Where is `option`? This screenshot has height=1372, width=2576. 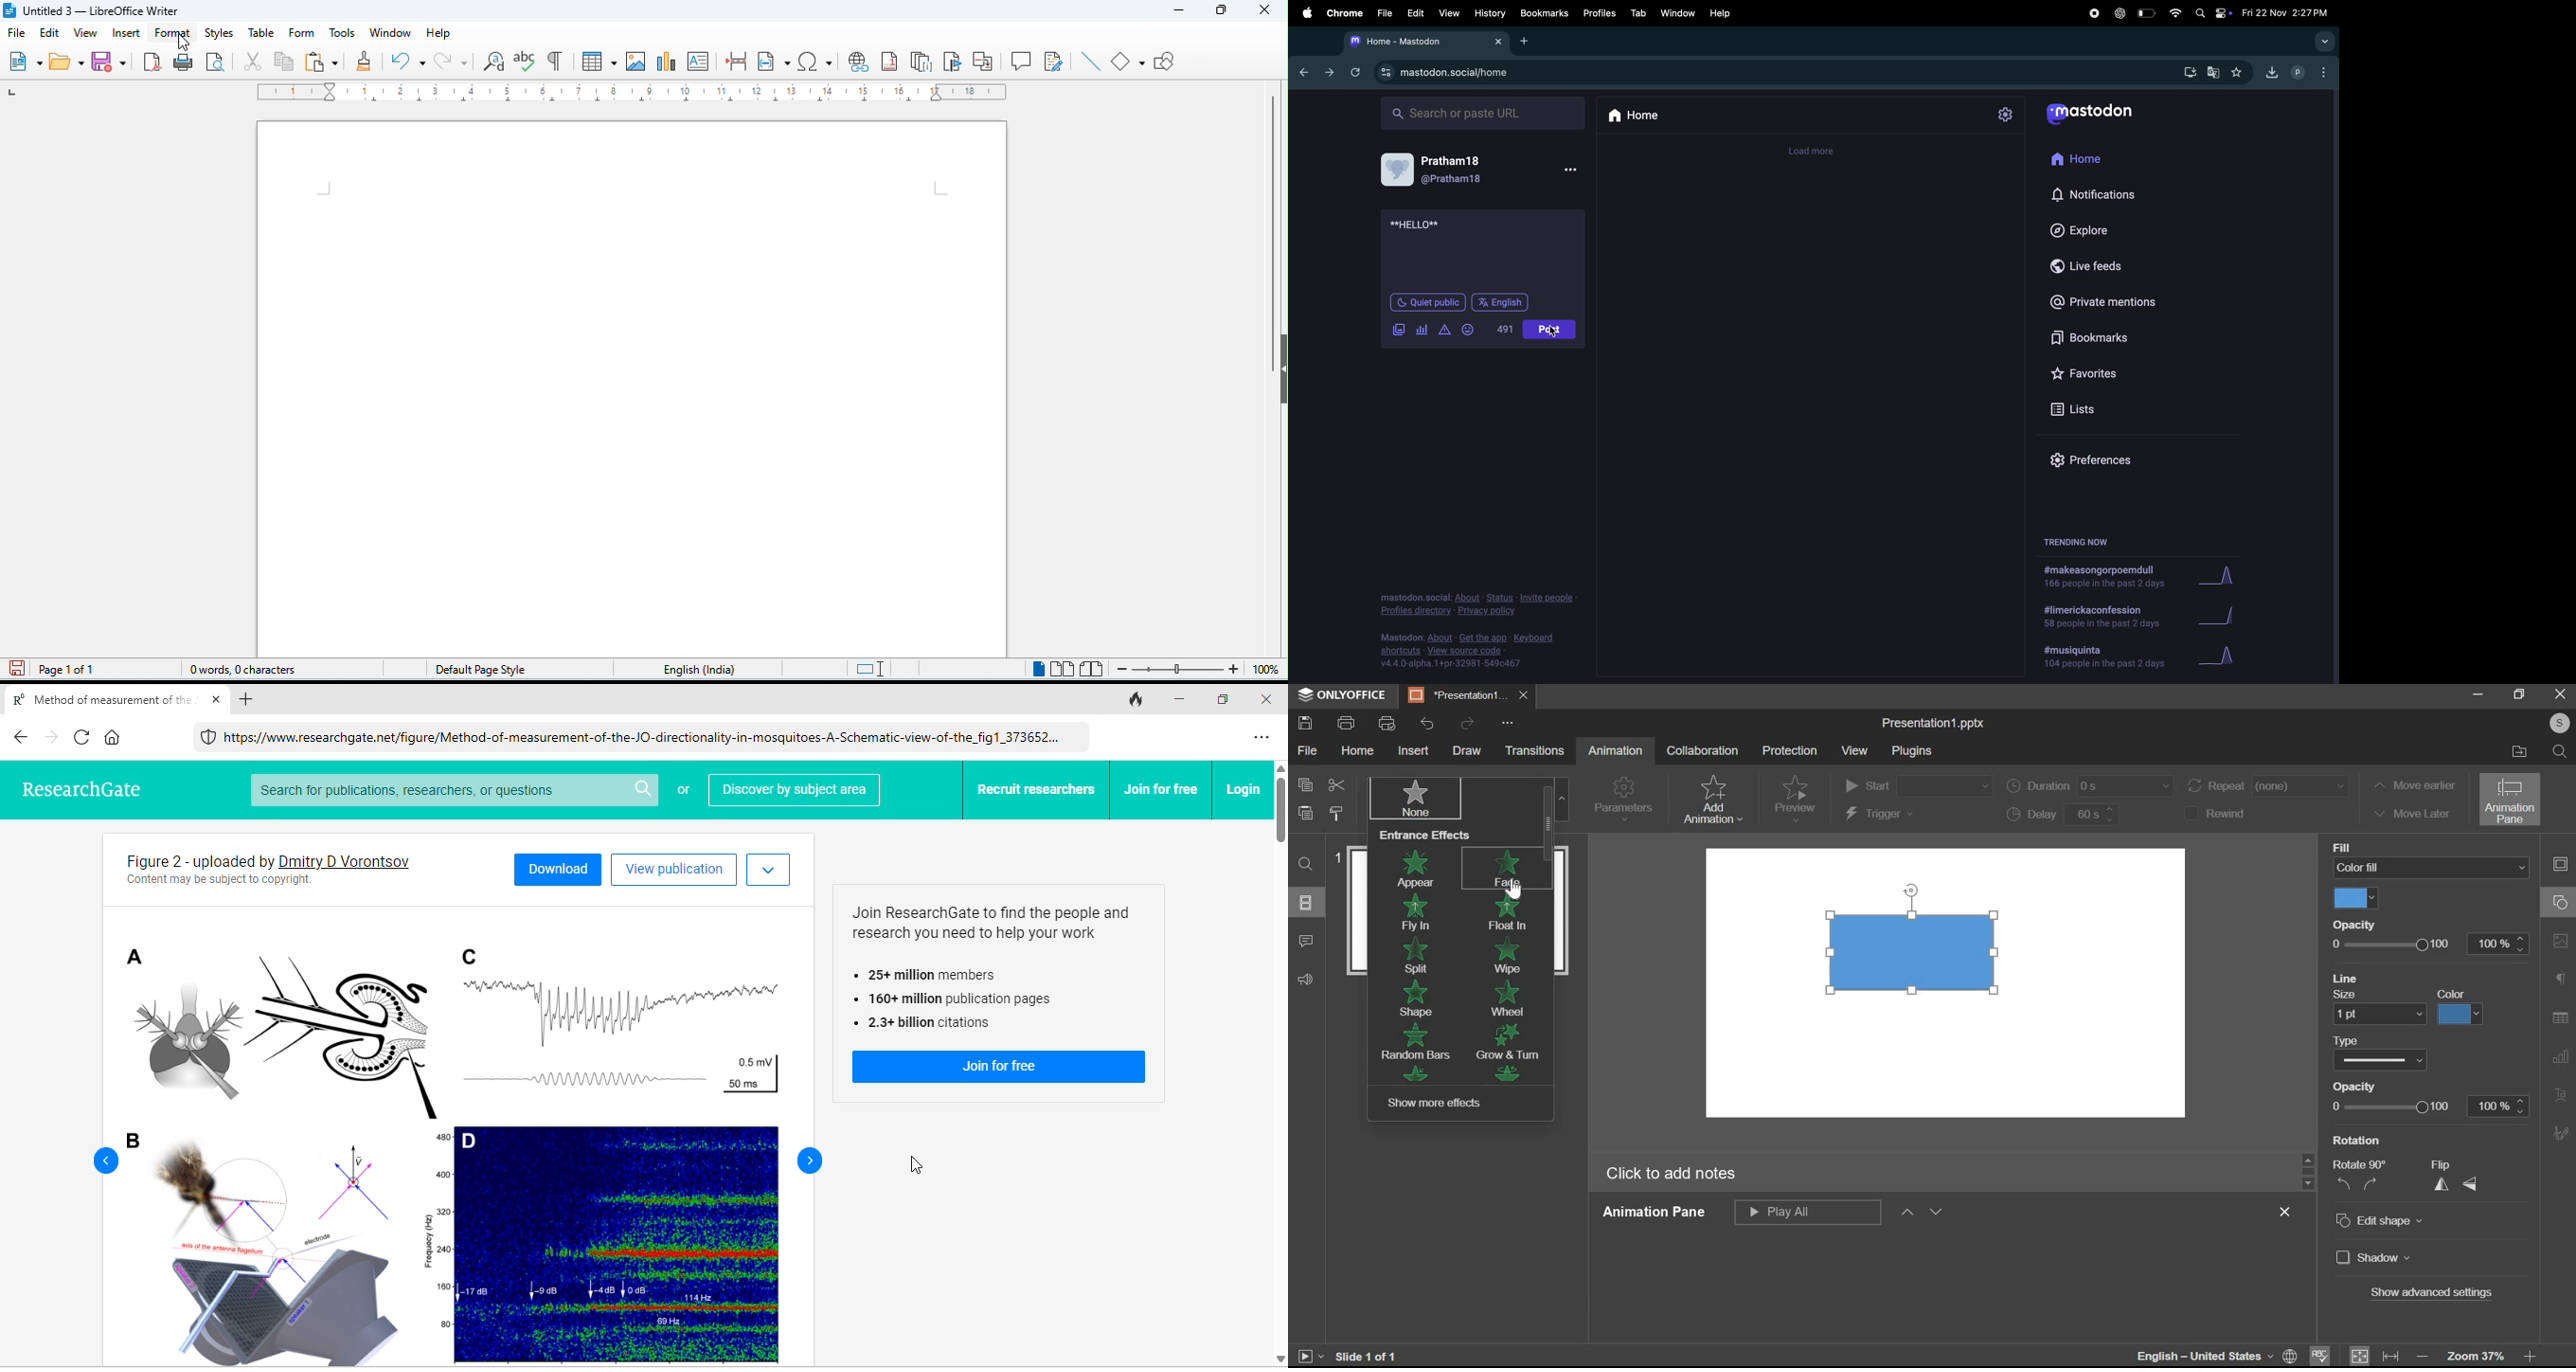 option is located at coordinates (1262, 737).